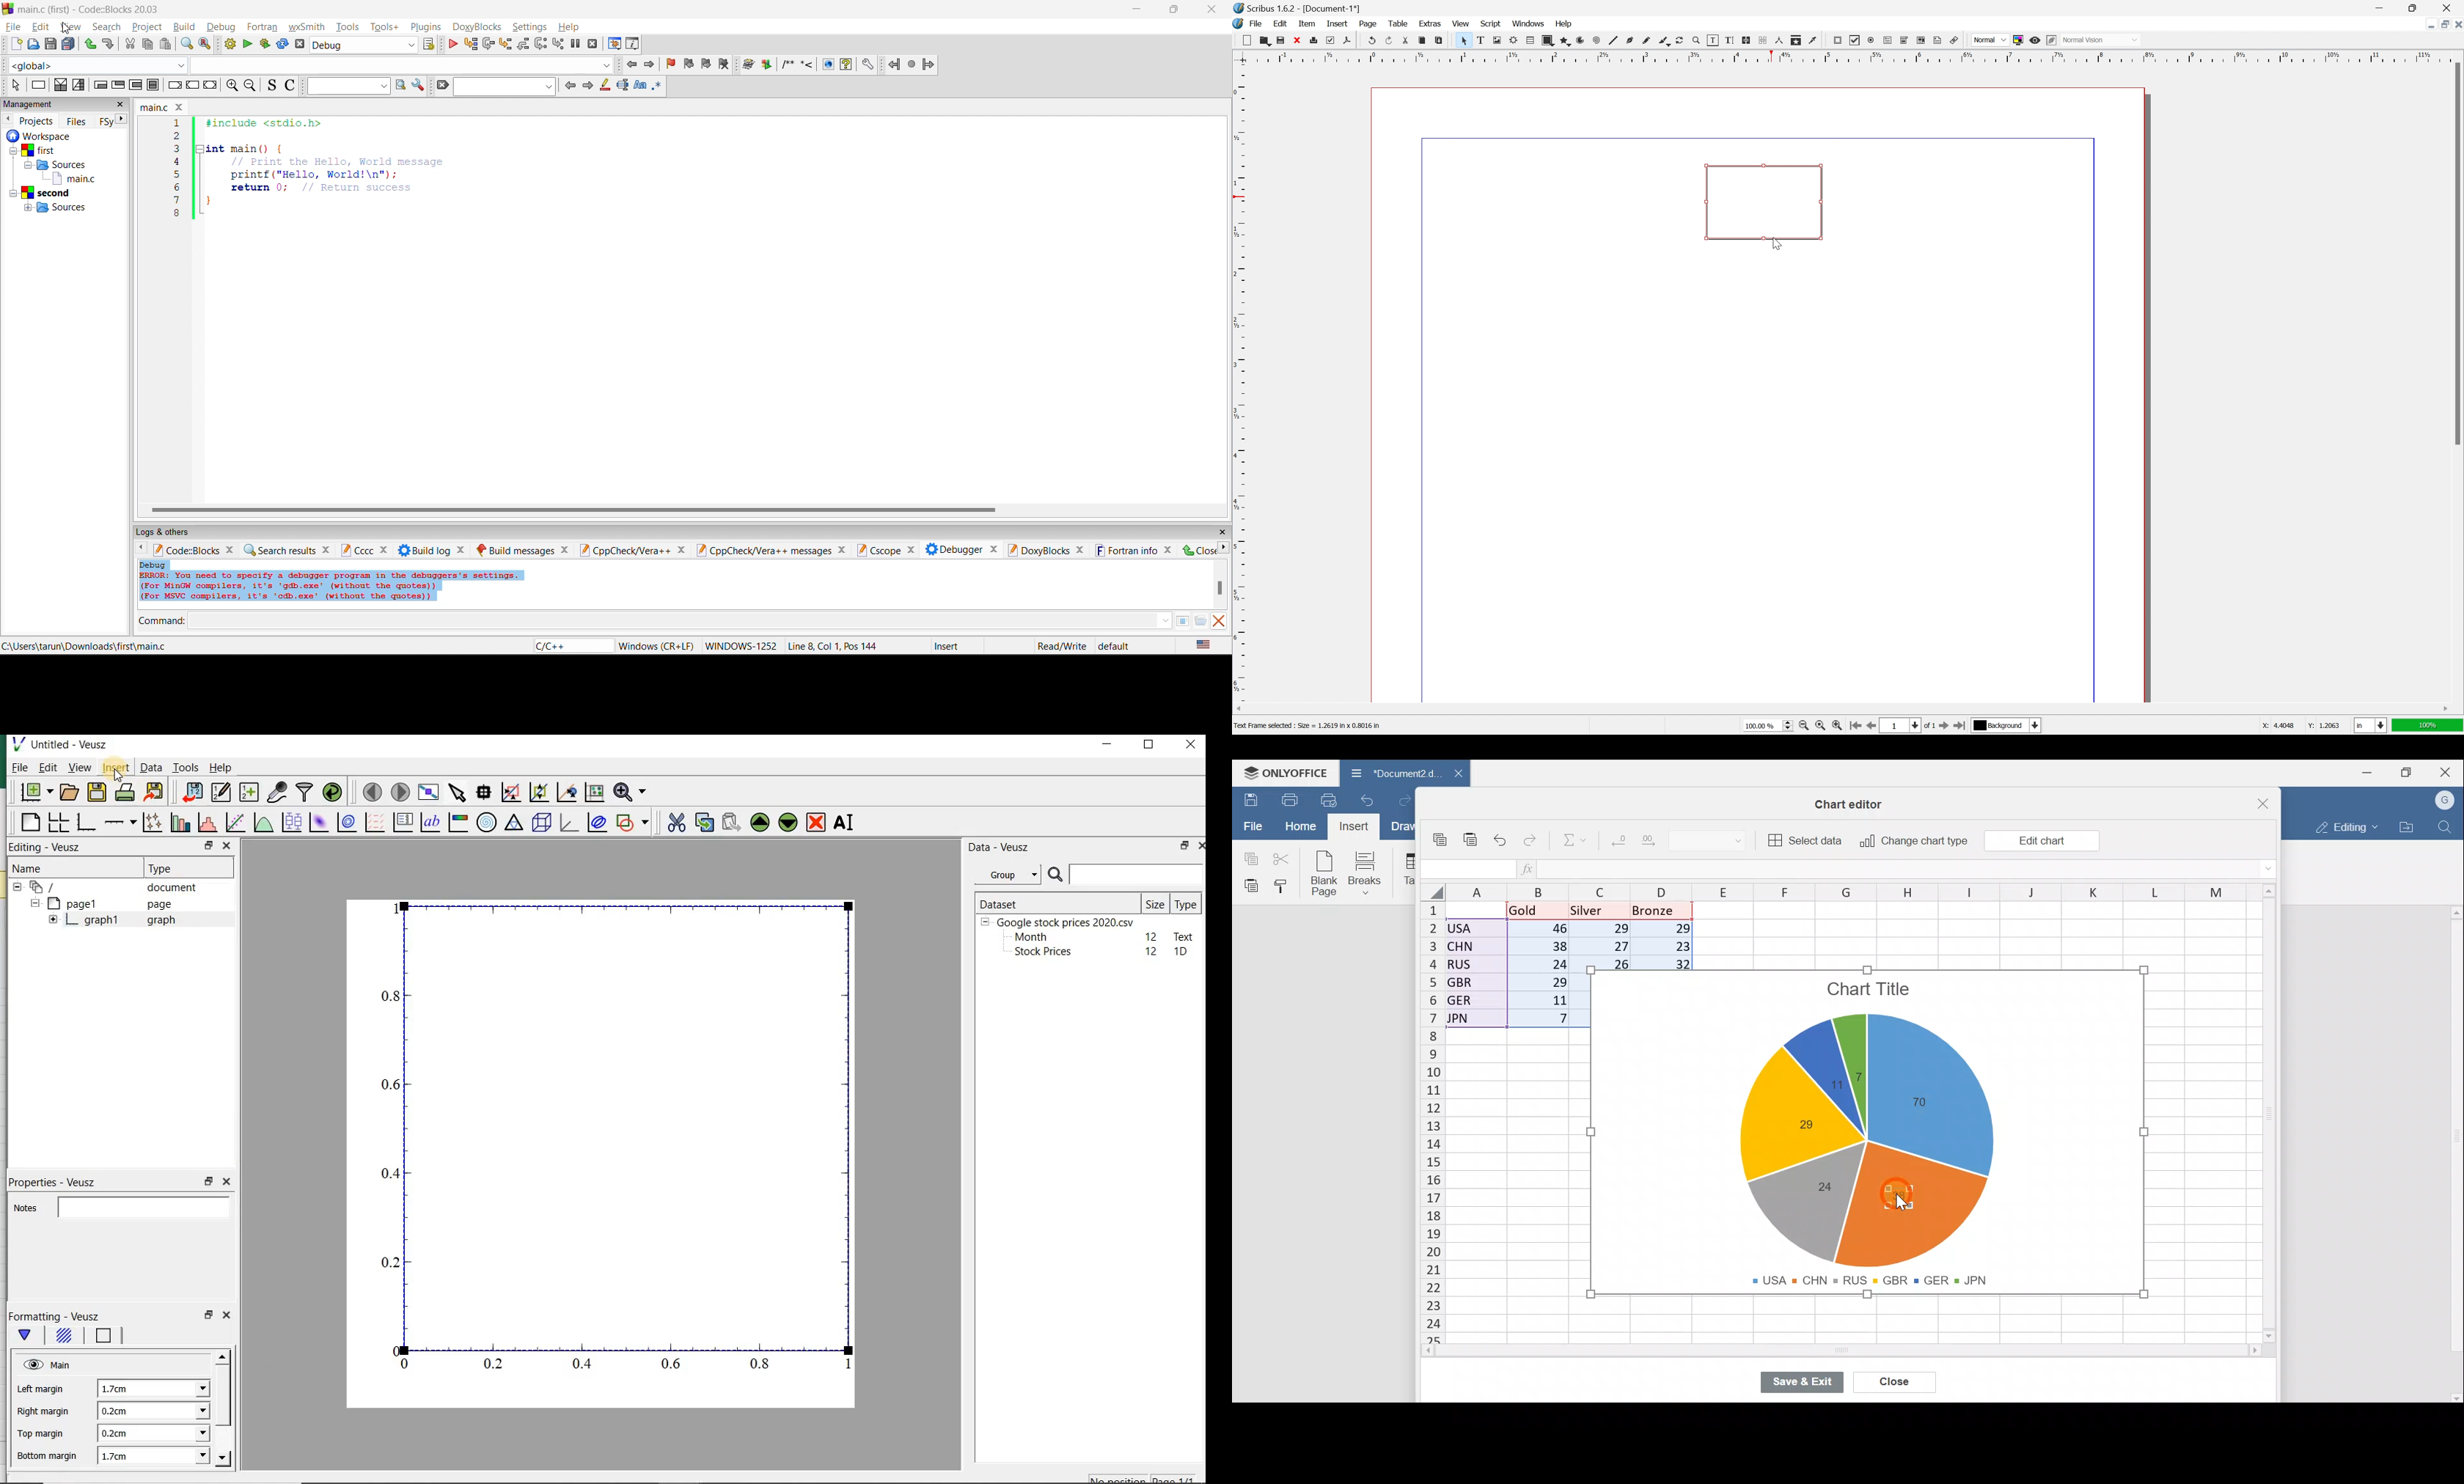  What do you see at coordinates (1907, 728) in the screenshot?
I see `select current page` at bounding box center [1907, 728].